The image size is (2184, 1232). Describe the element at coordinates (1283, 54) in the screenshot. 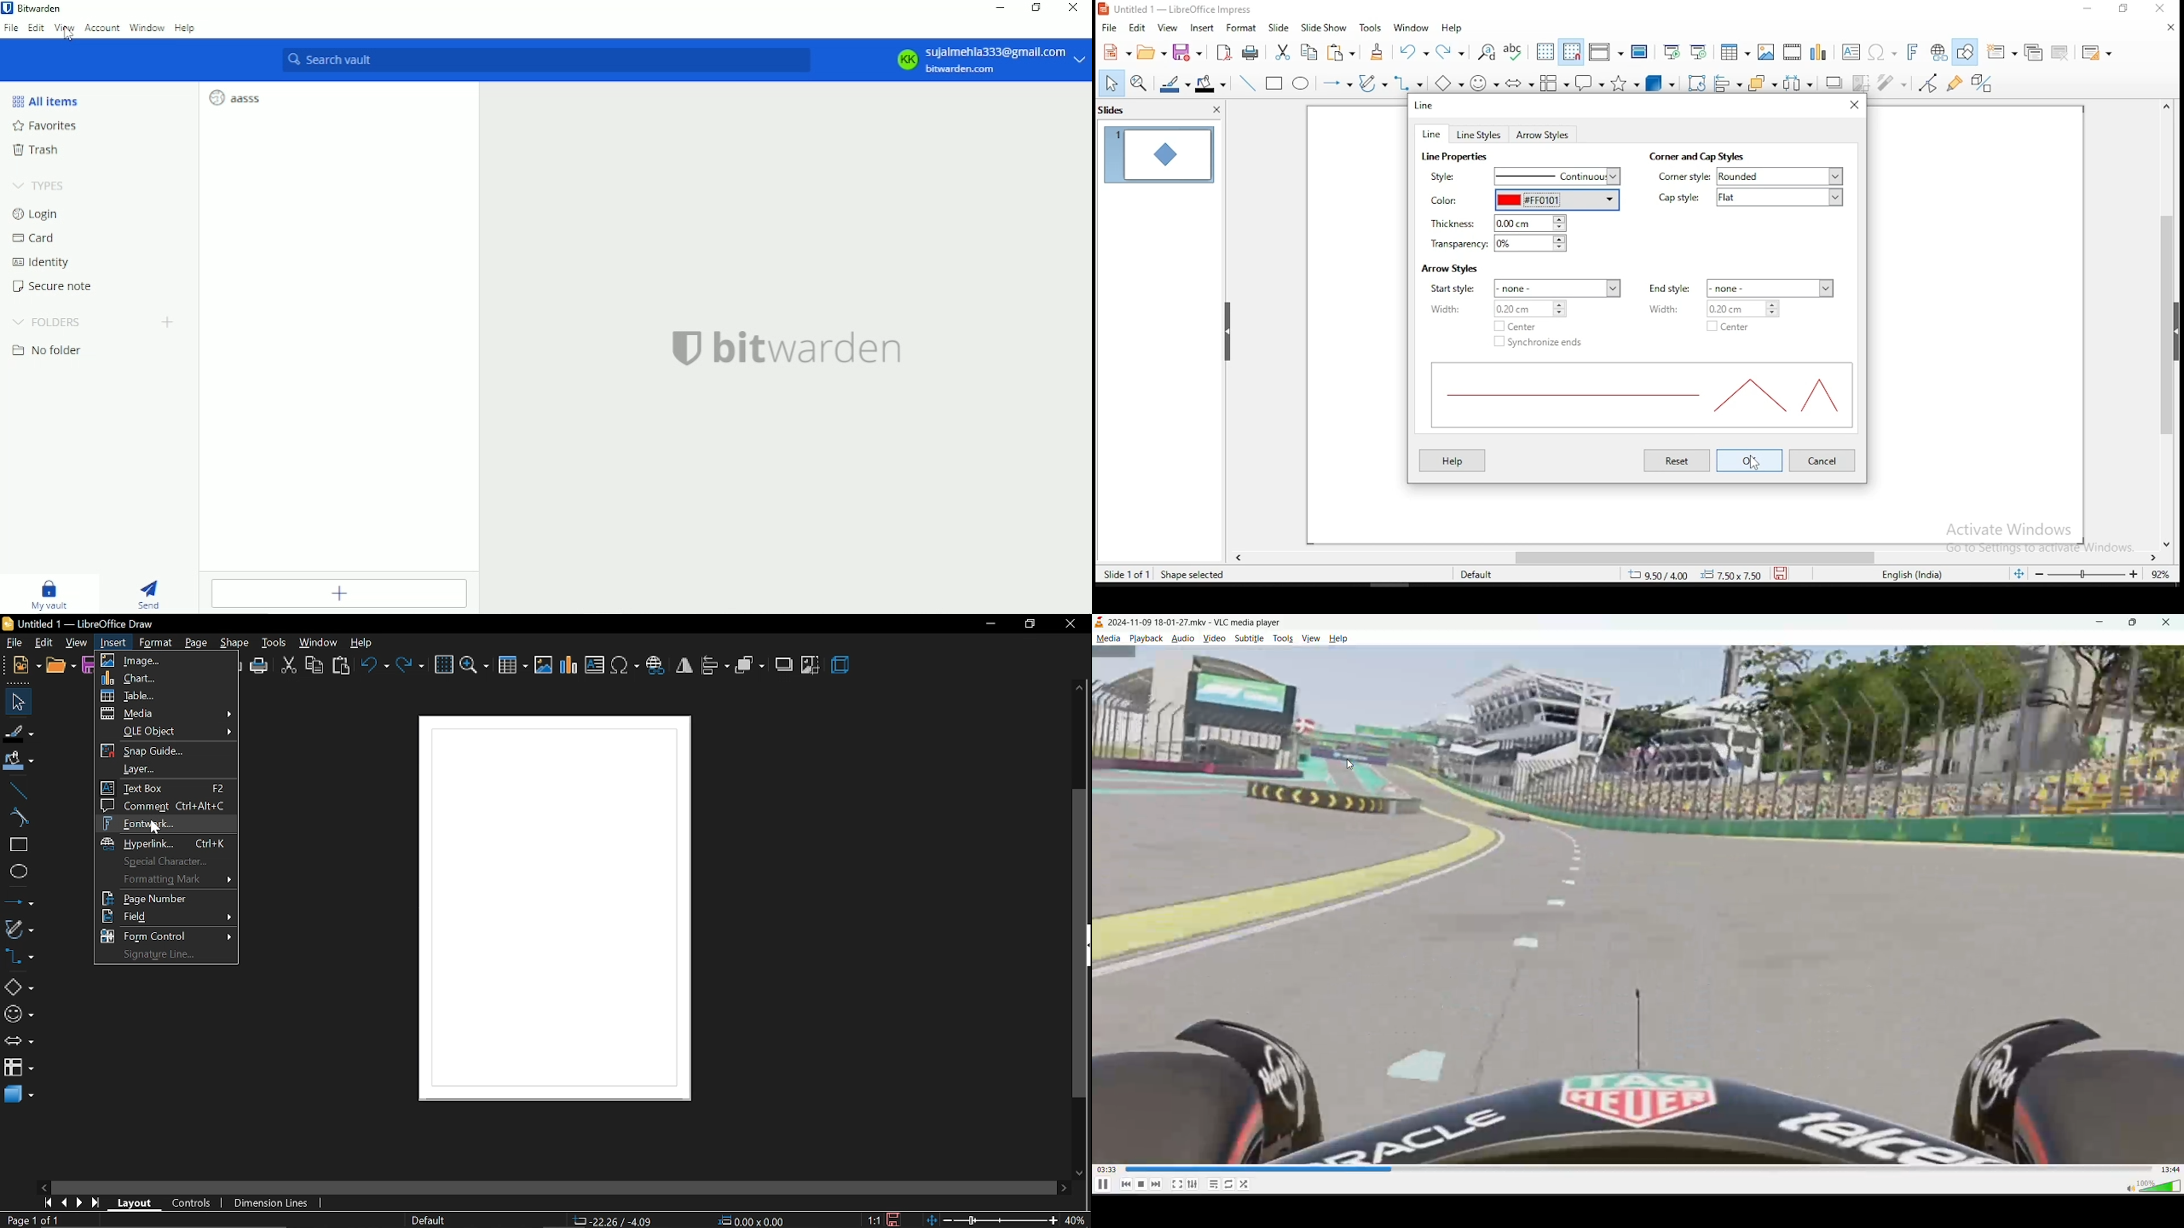

I see `cut` at that location.